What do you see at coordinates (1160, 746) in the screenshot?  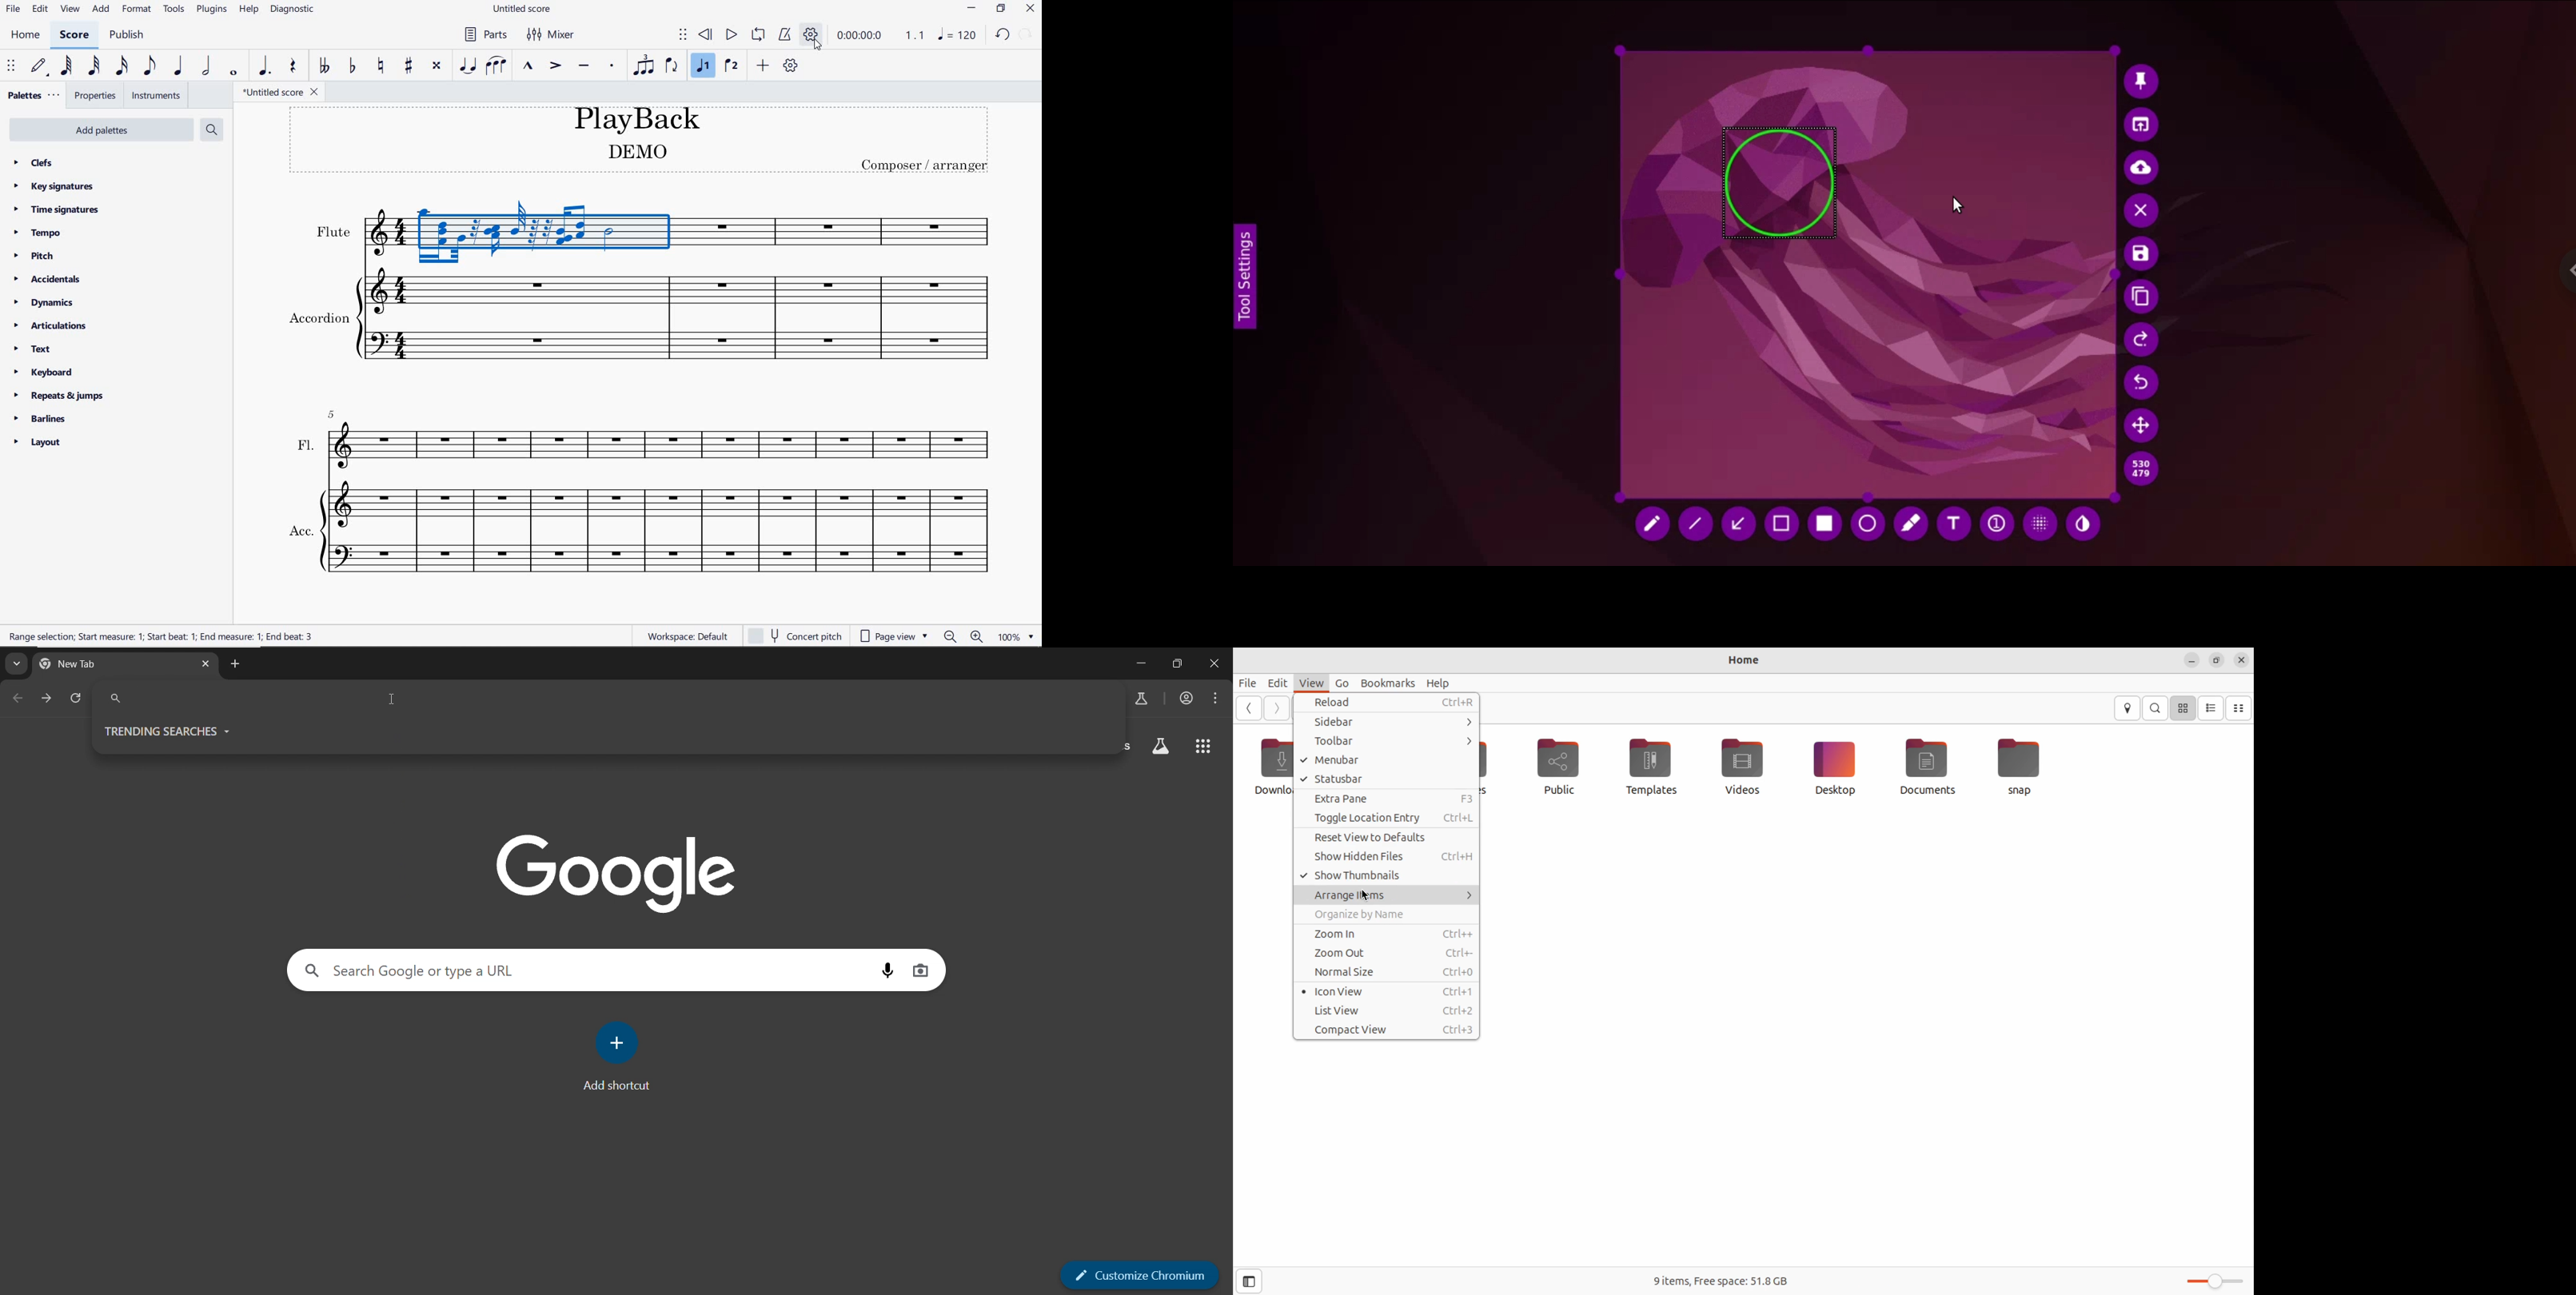 I see `search labs` at bounding box center [1160, 746].